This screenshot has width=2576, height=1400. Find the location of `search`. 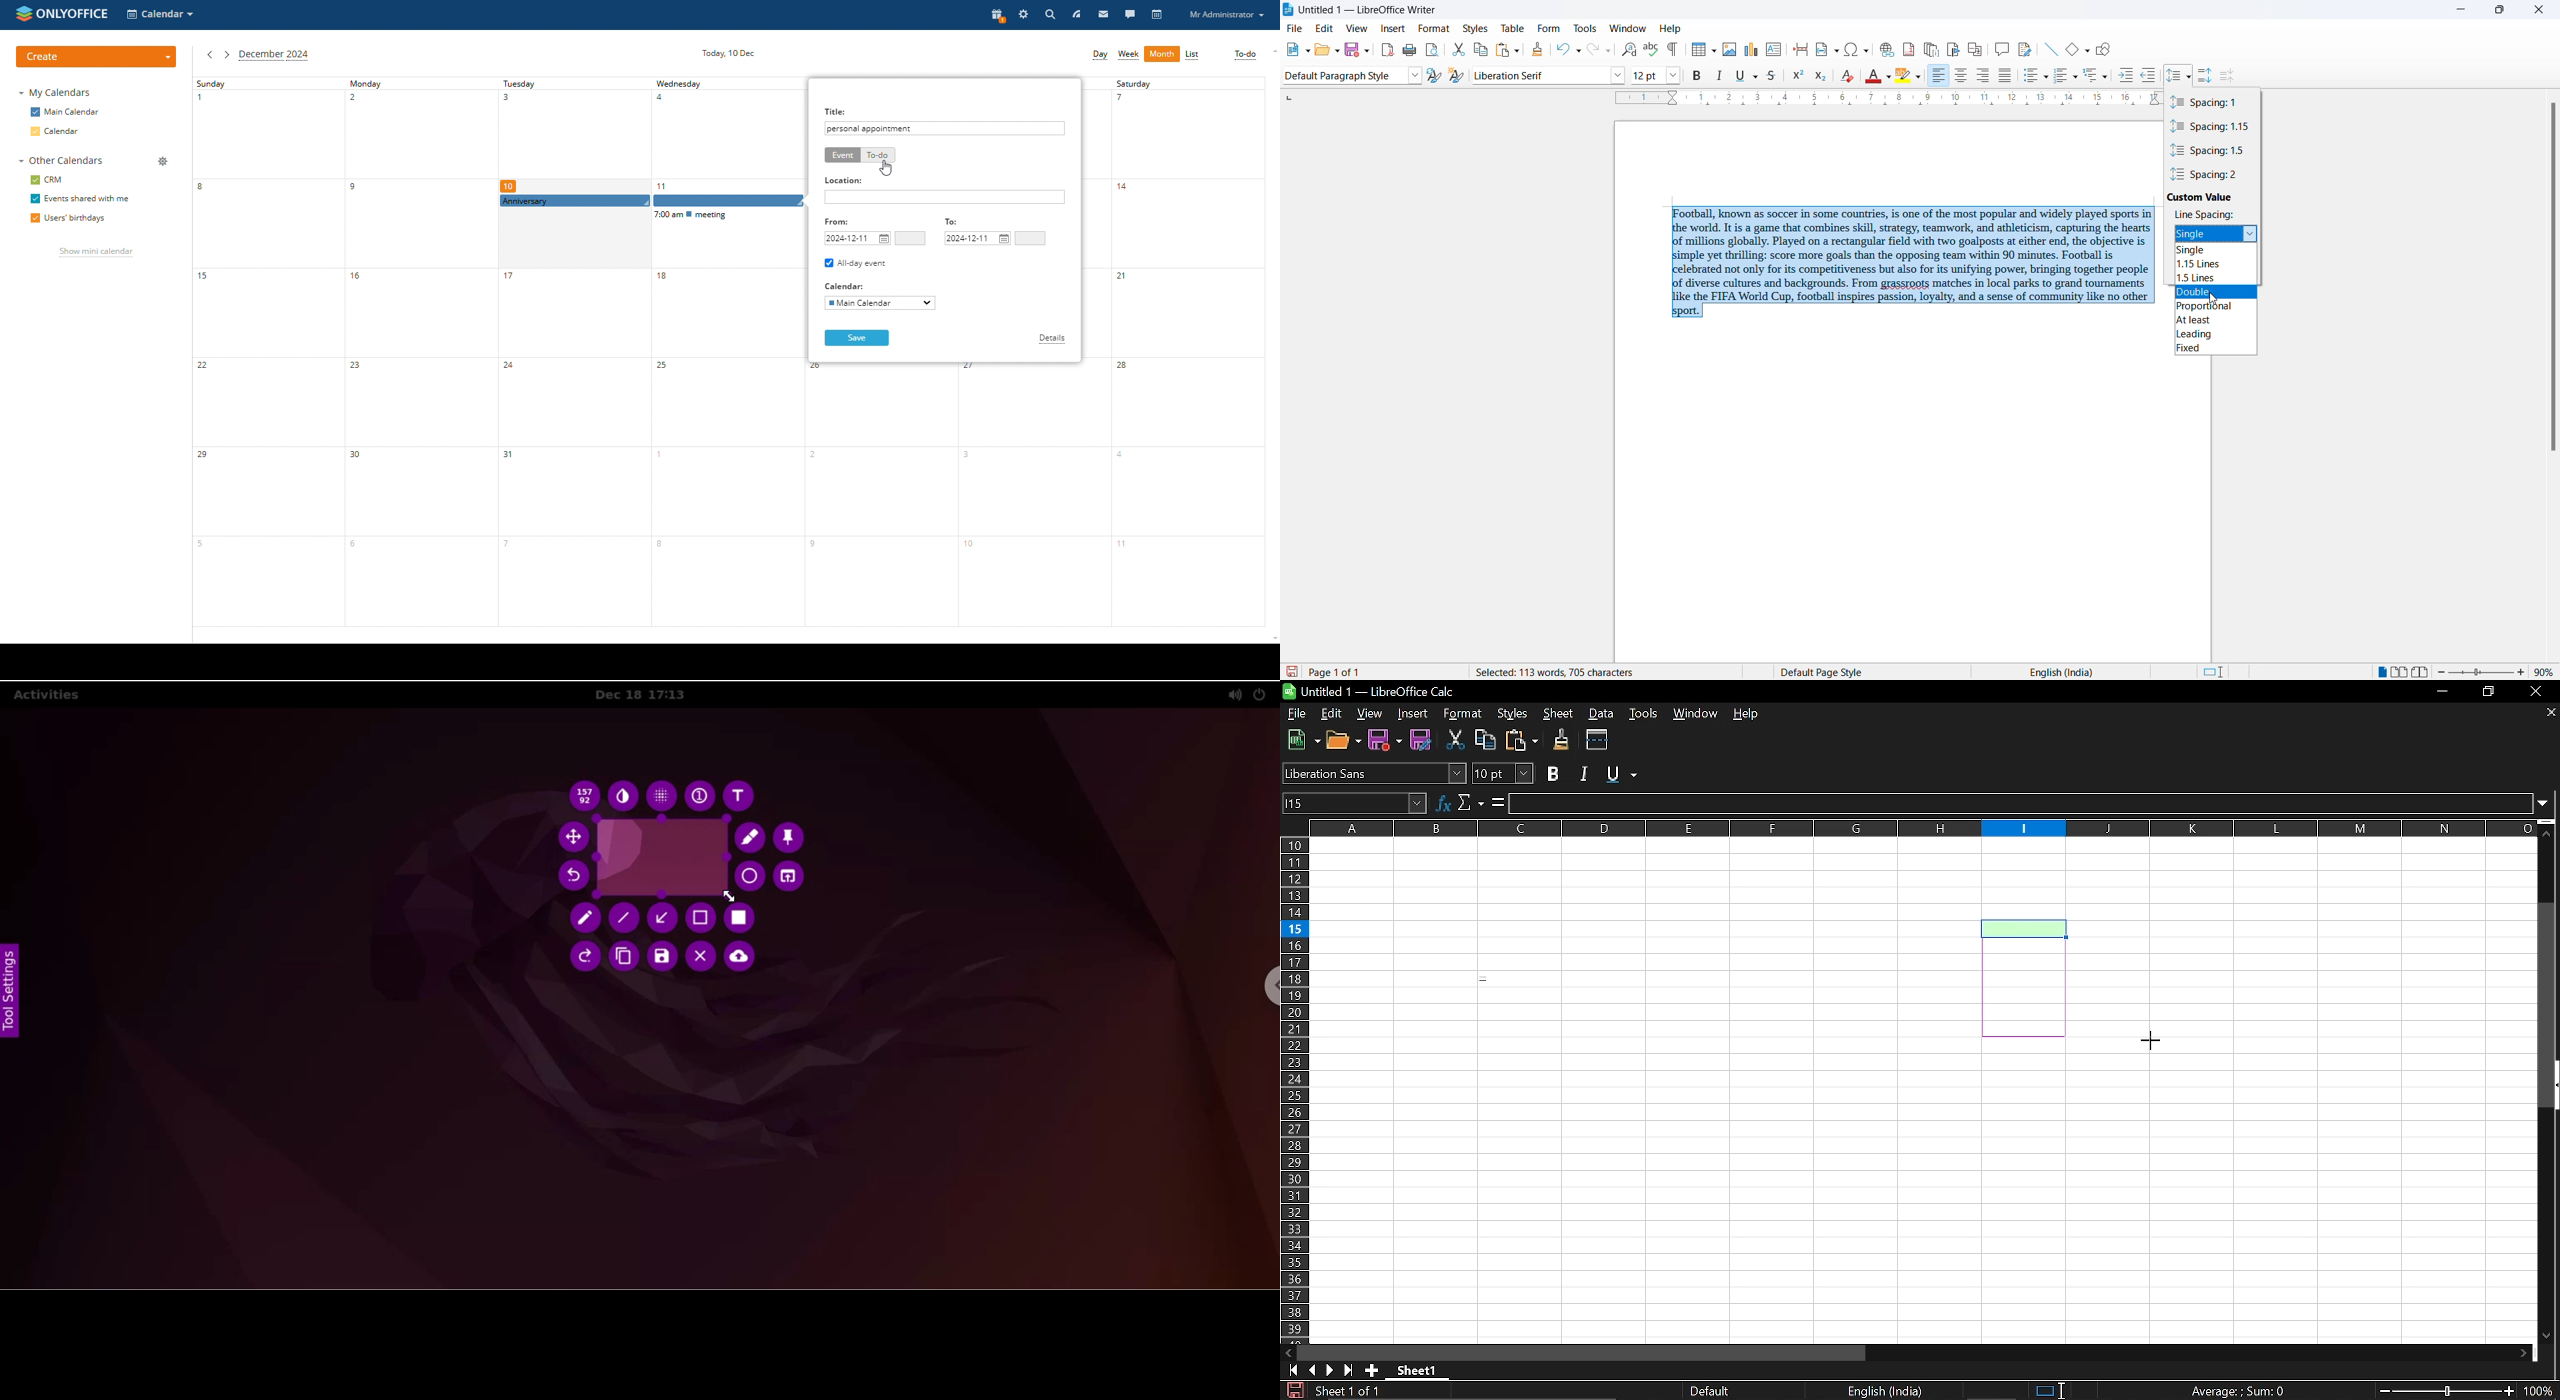

search is located at coordinates (1049, 15).